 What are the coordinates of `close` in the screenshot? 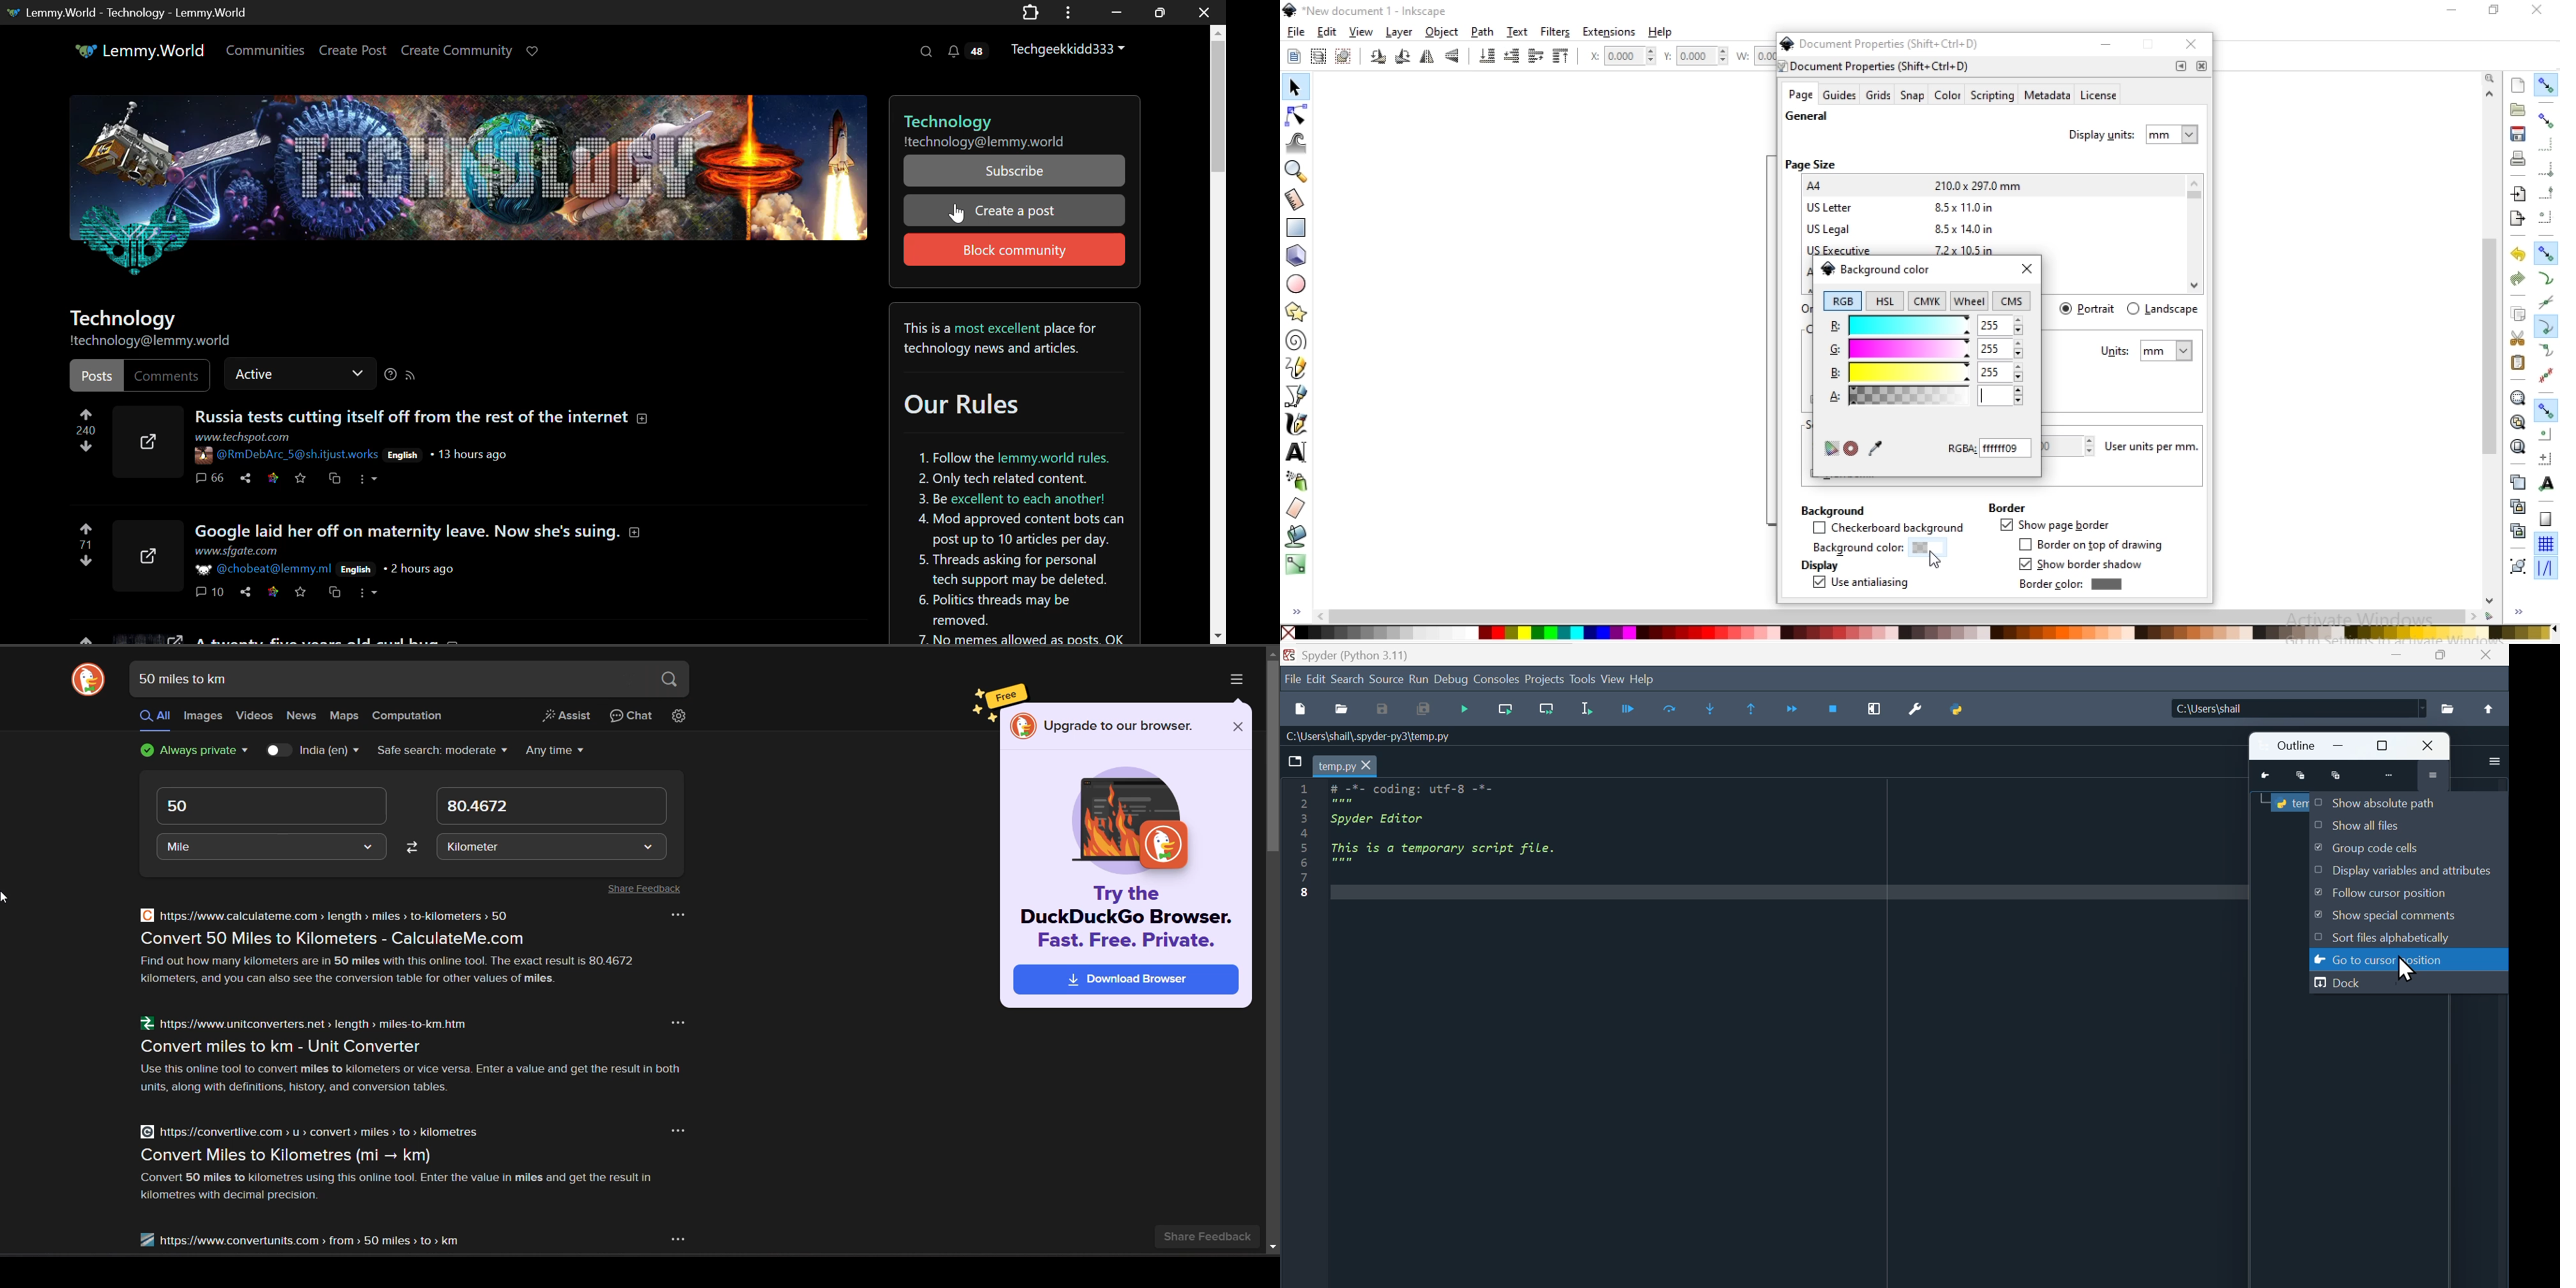 It's located at (1238, 727).